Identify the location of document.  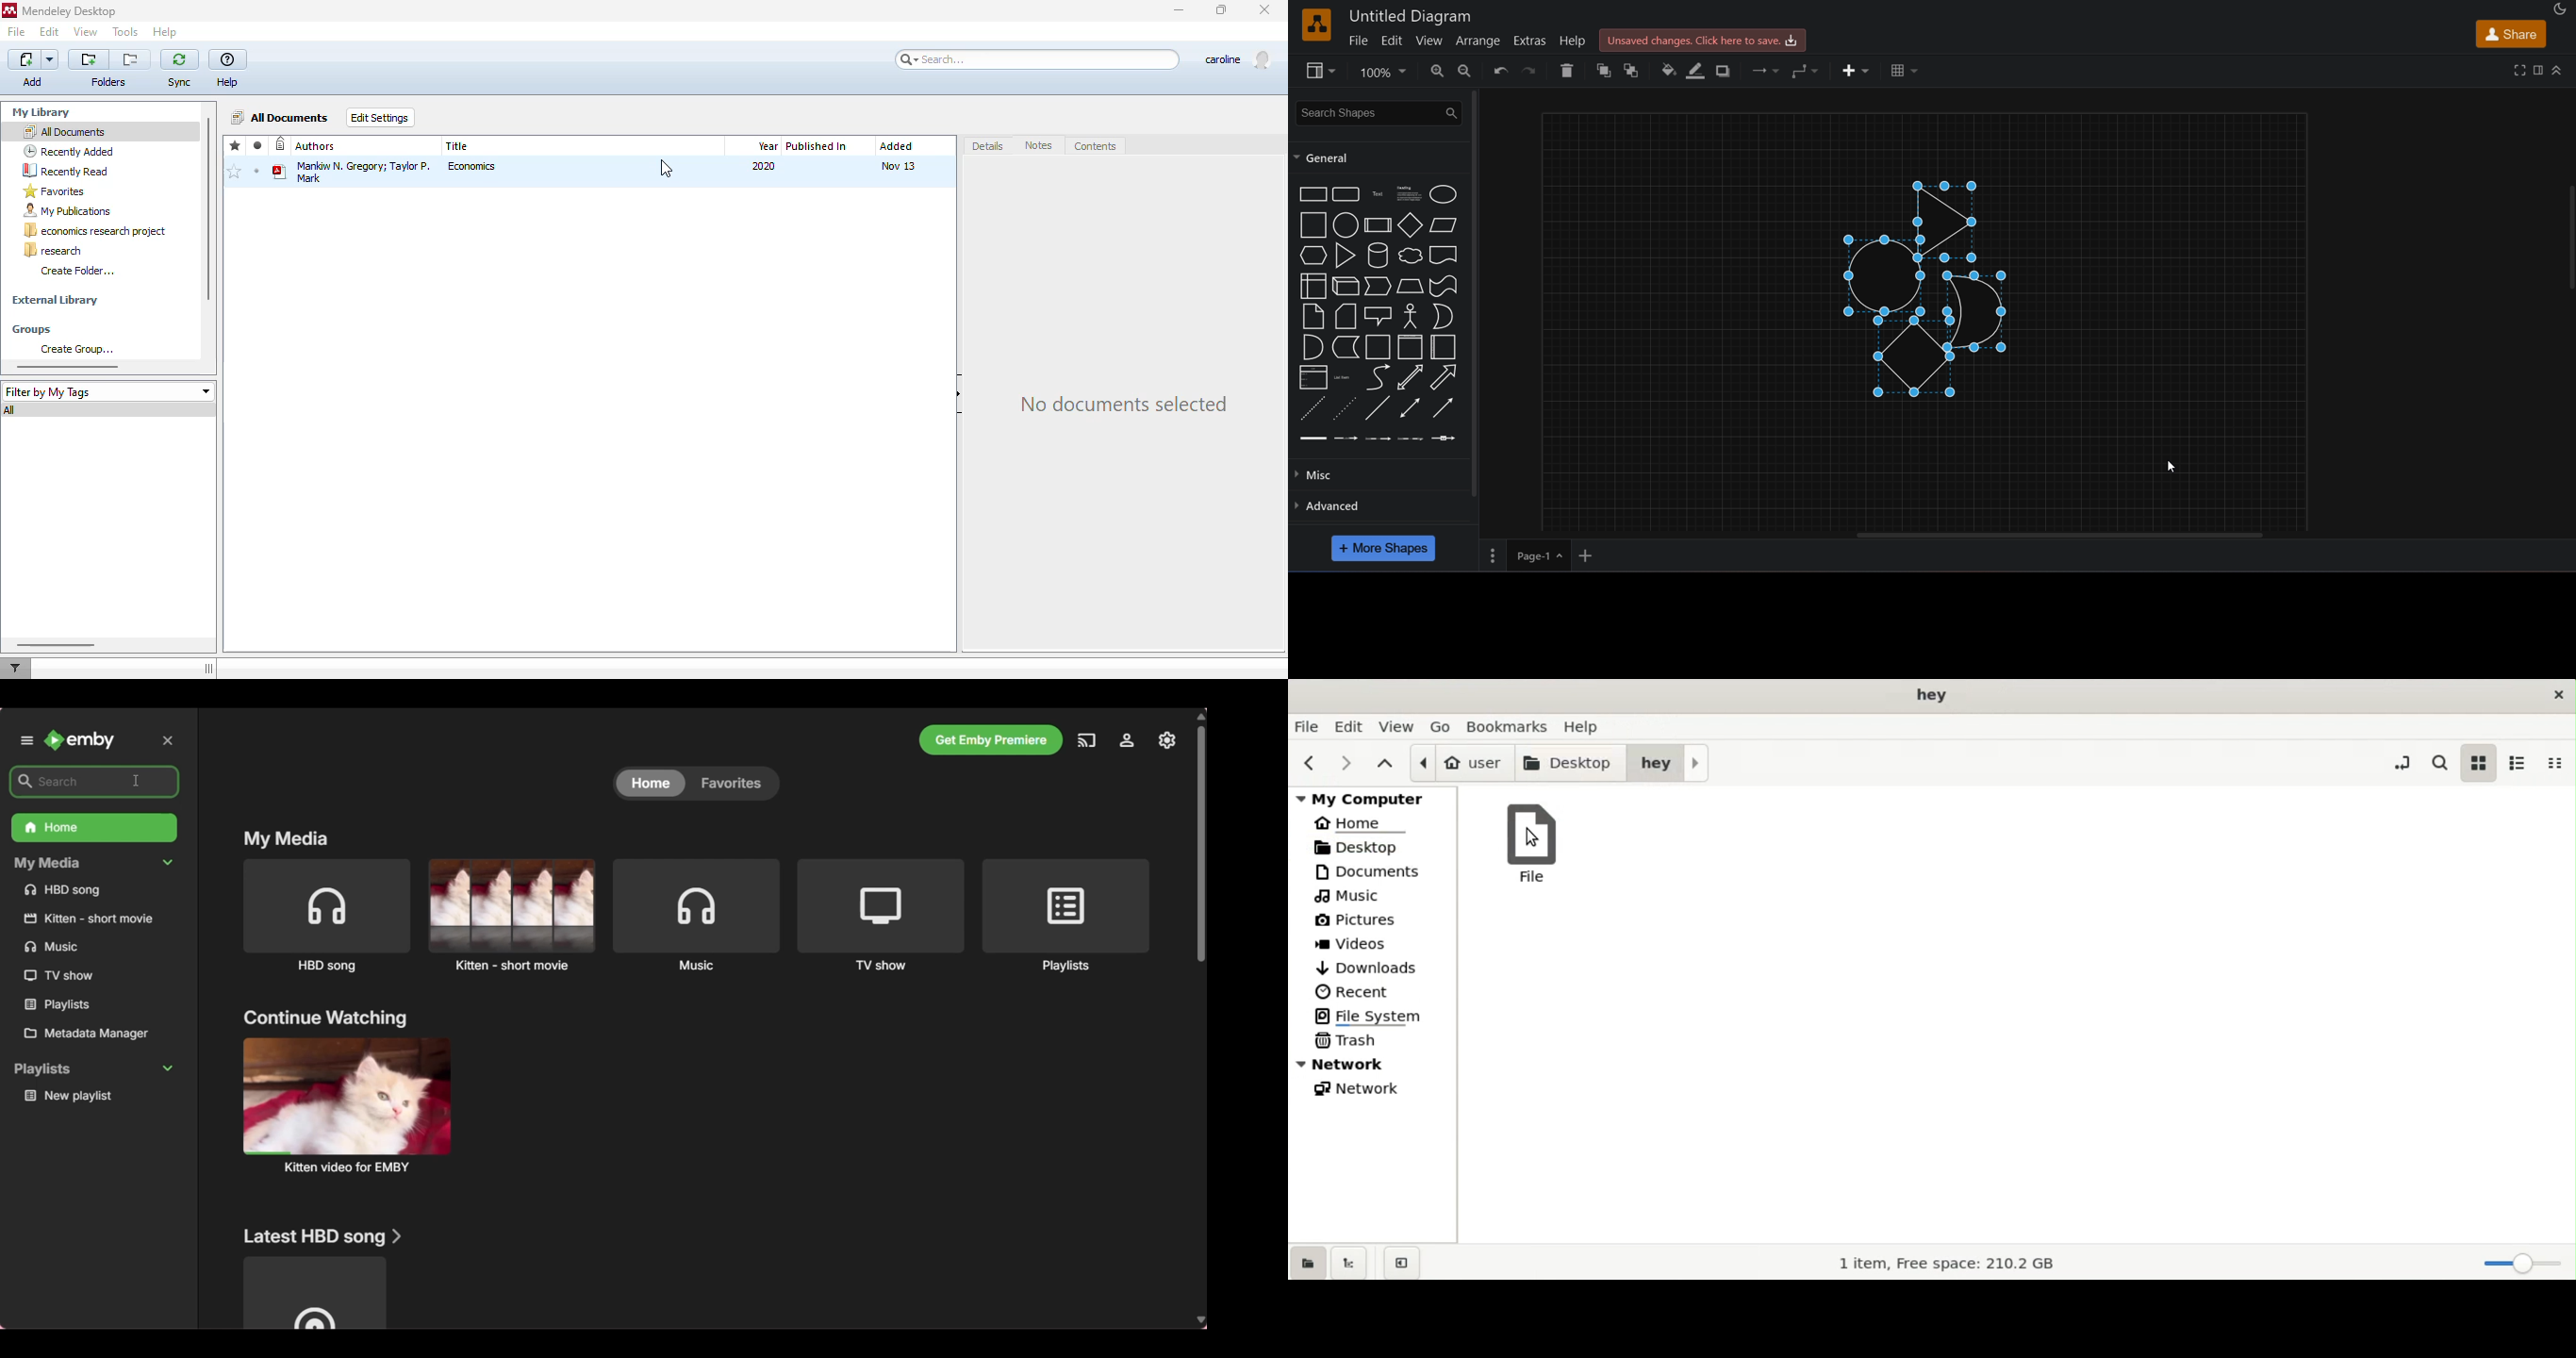
(1443, 256).